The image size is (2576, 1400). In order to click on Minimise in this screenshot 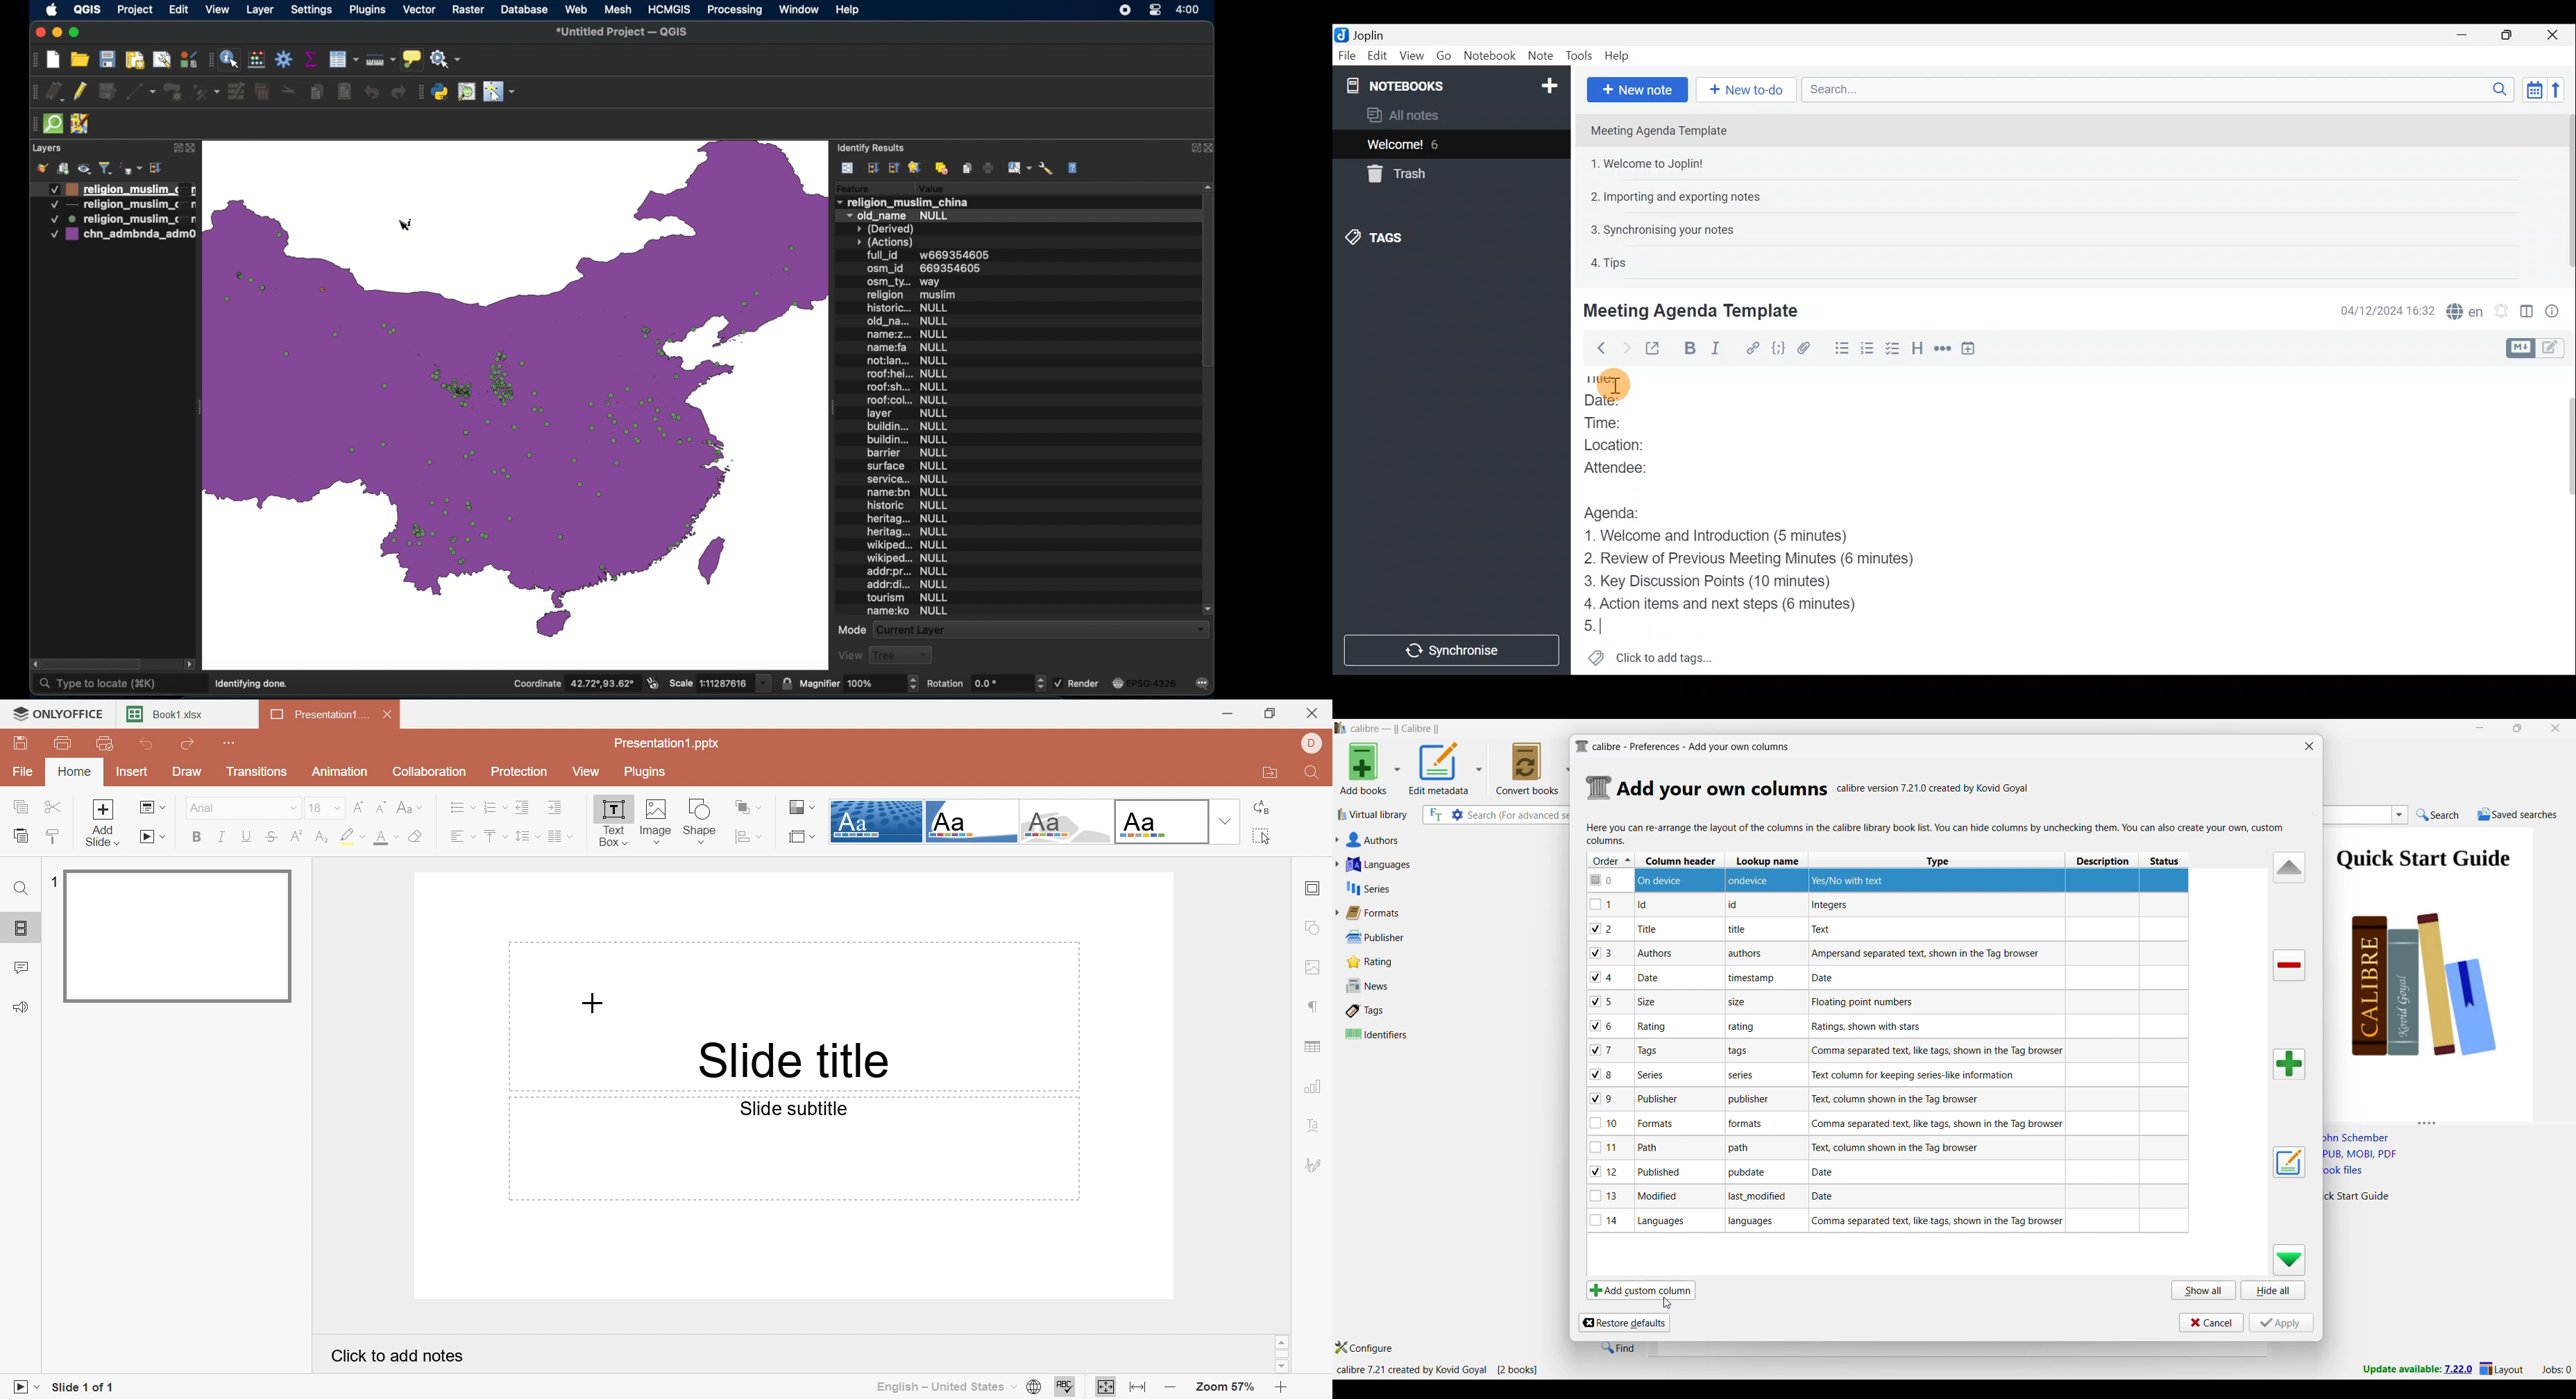, I will do `click(2464, 34)`.